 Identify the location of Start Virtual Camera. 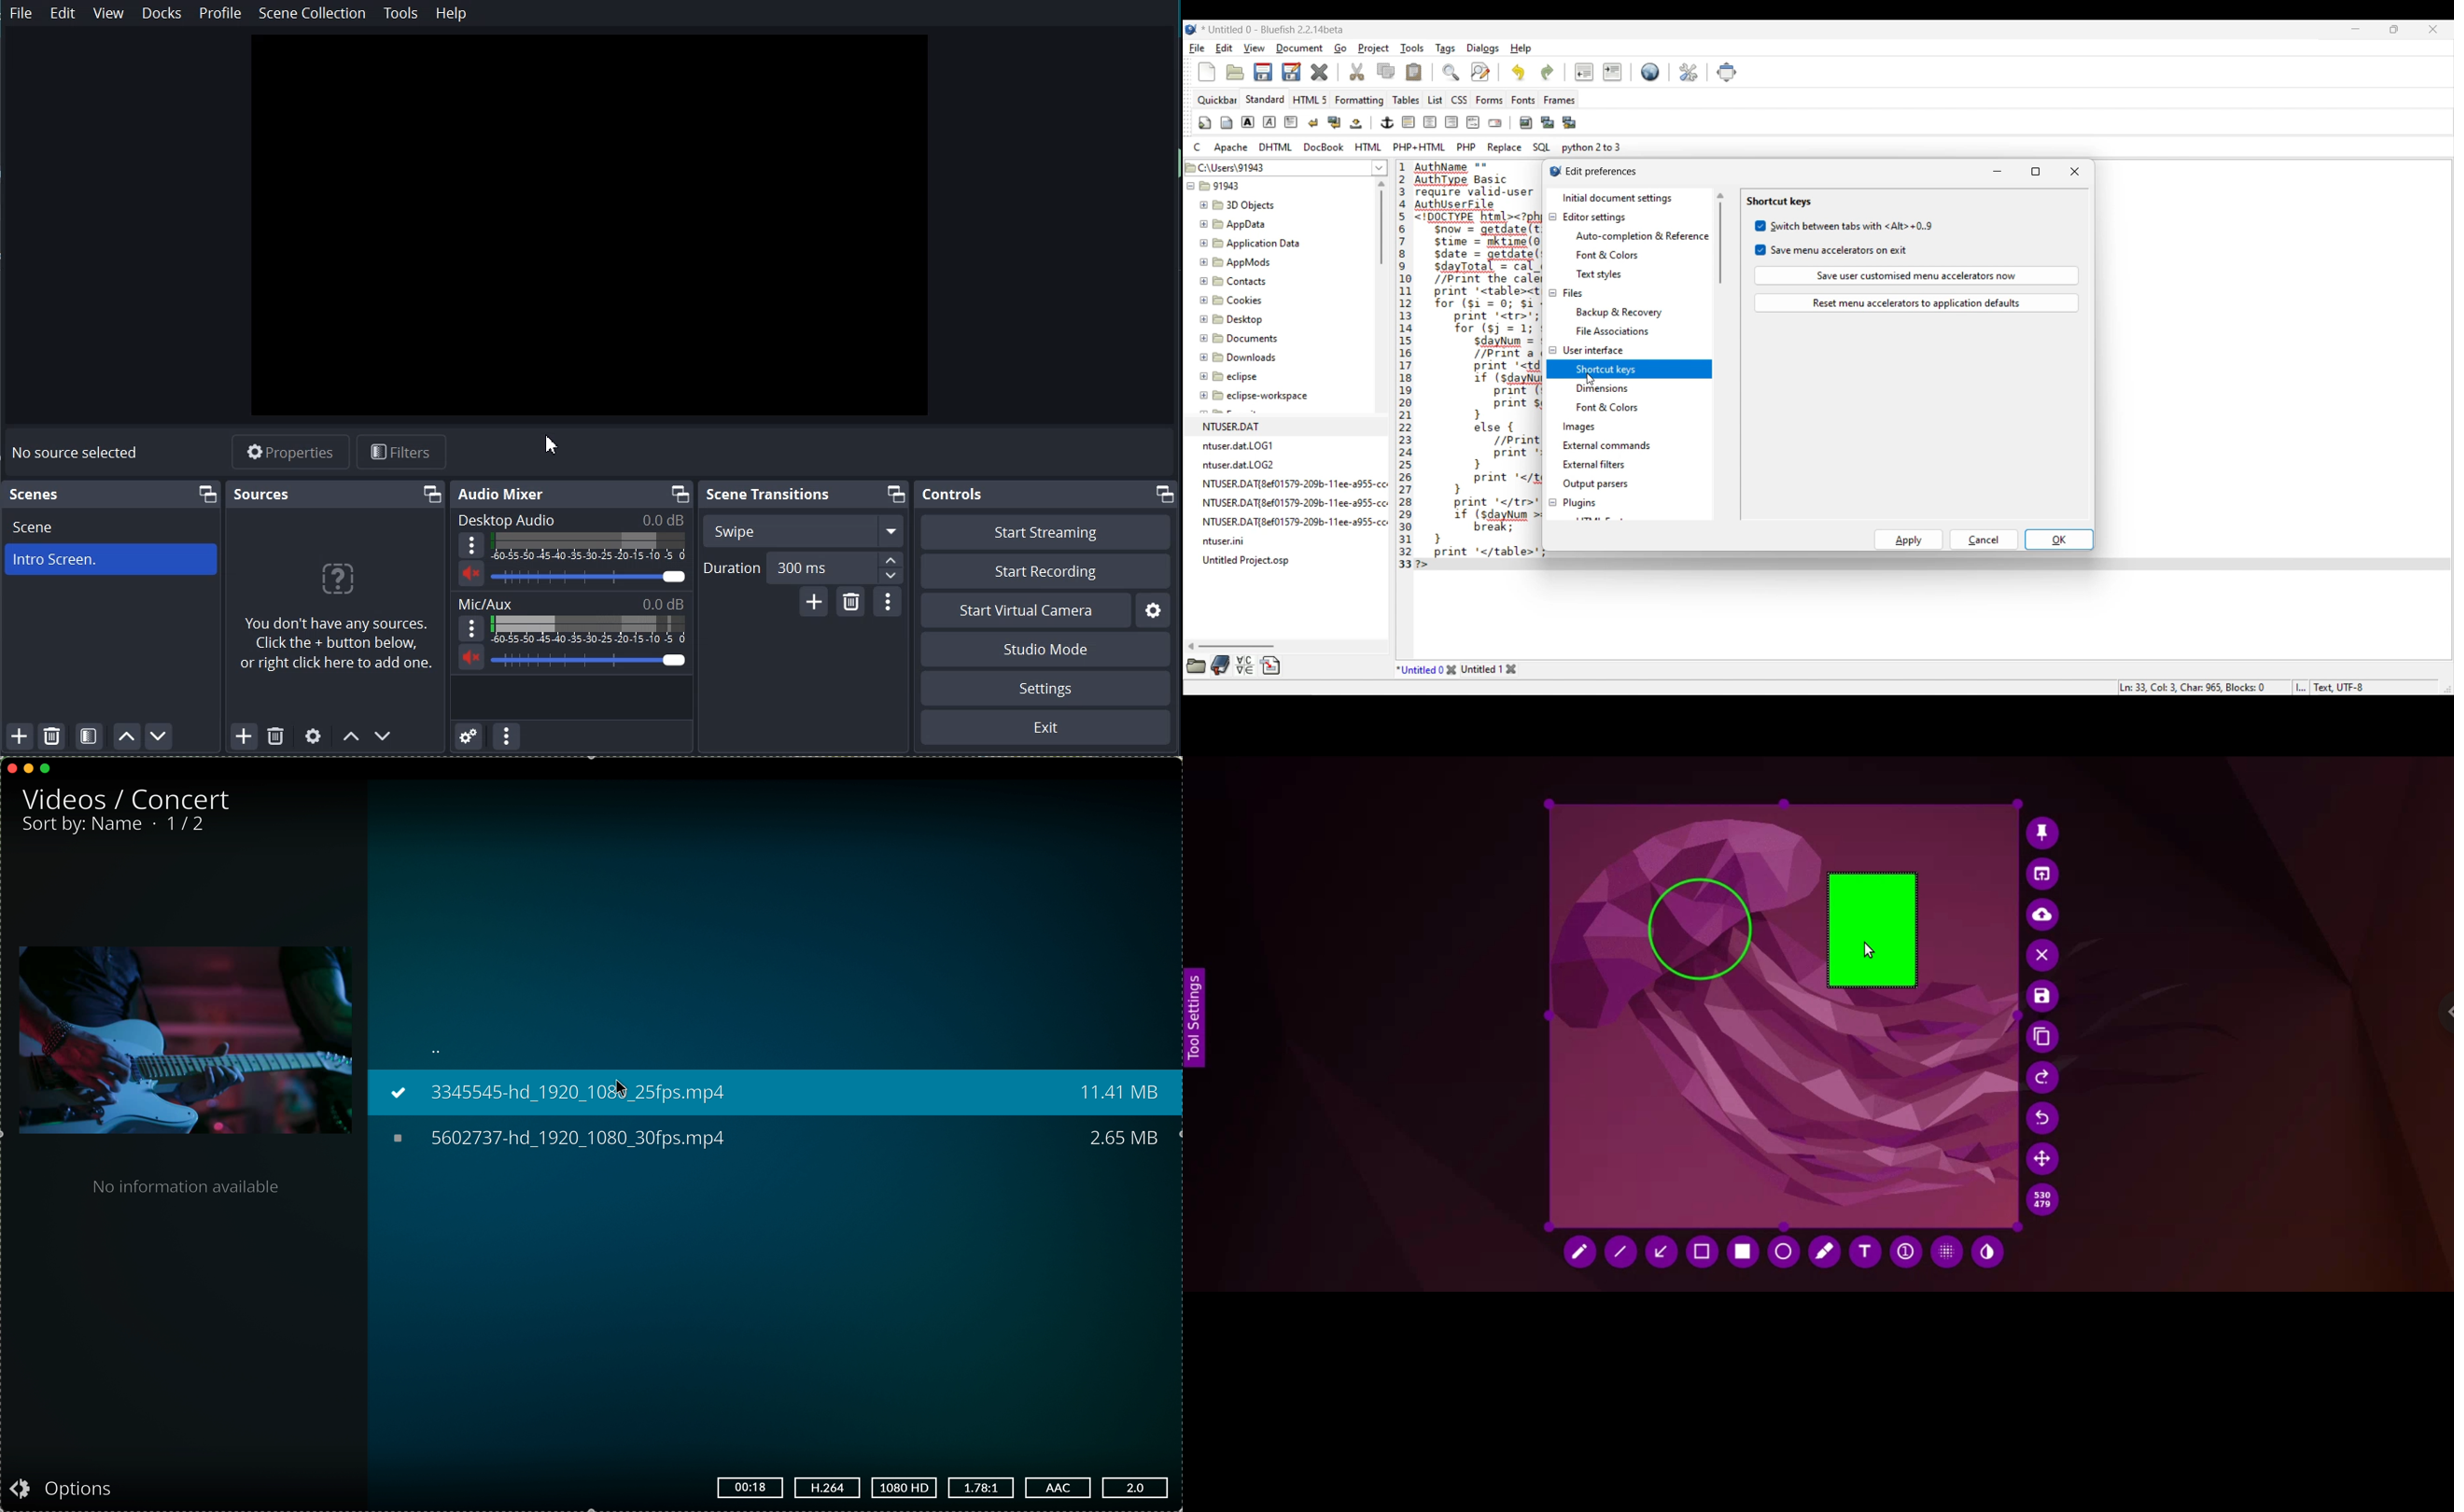
(1026, 610).